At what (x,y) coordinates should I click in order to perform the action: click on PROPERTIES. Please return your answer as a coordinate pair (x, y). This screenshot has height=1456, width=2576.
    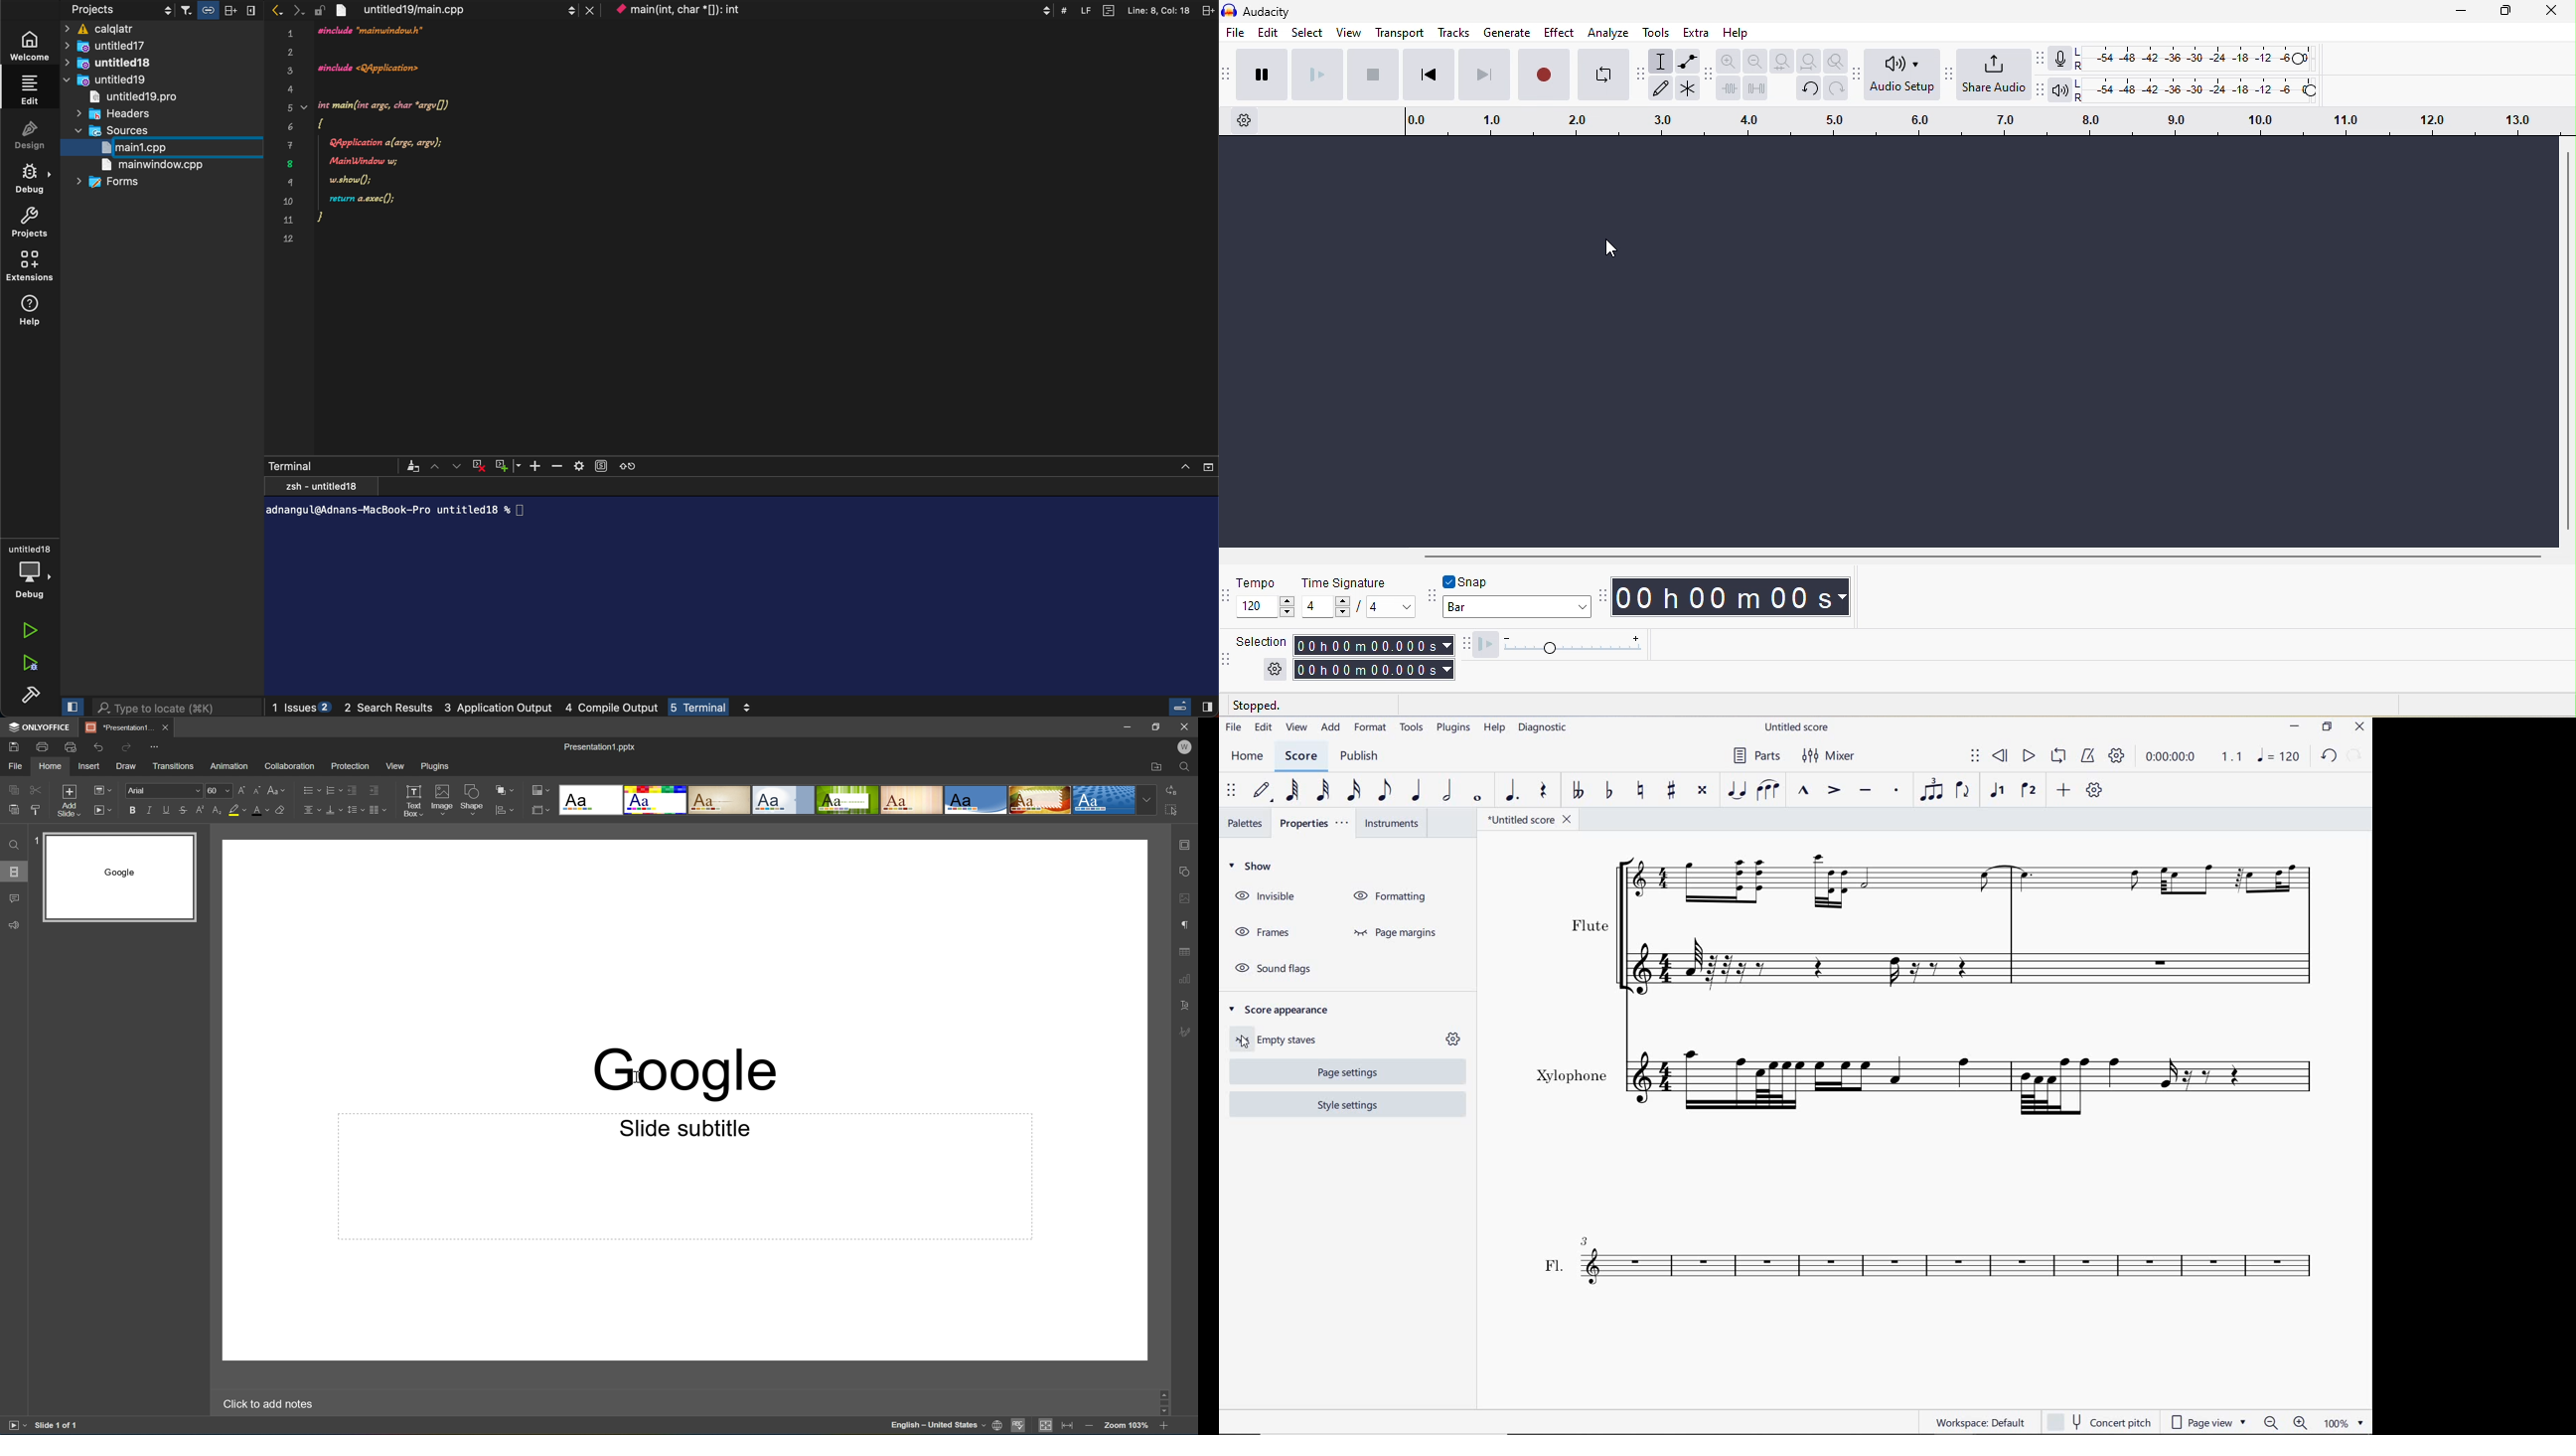
    Looking at the image, I should click on (1313, 825).